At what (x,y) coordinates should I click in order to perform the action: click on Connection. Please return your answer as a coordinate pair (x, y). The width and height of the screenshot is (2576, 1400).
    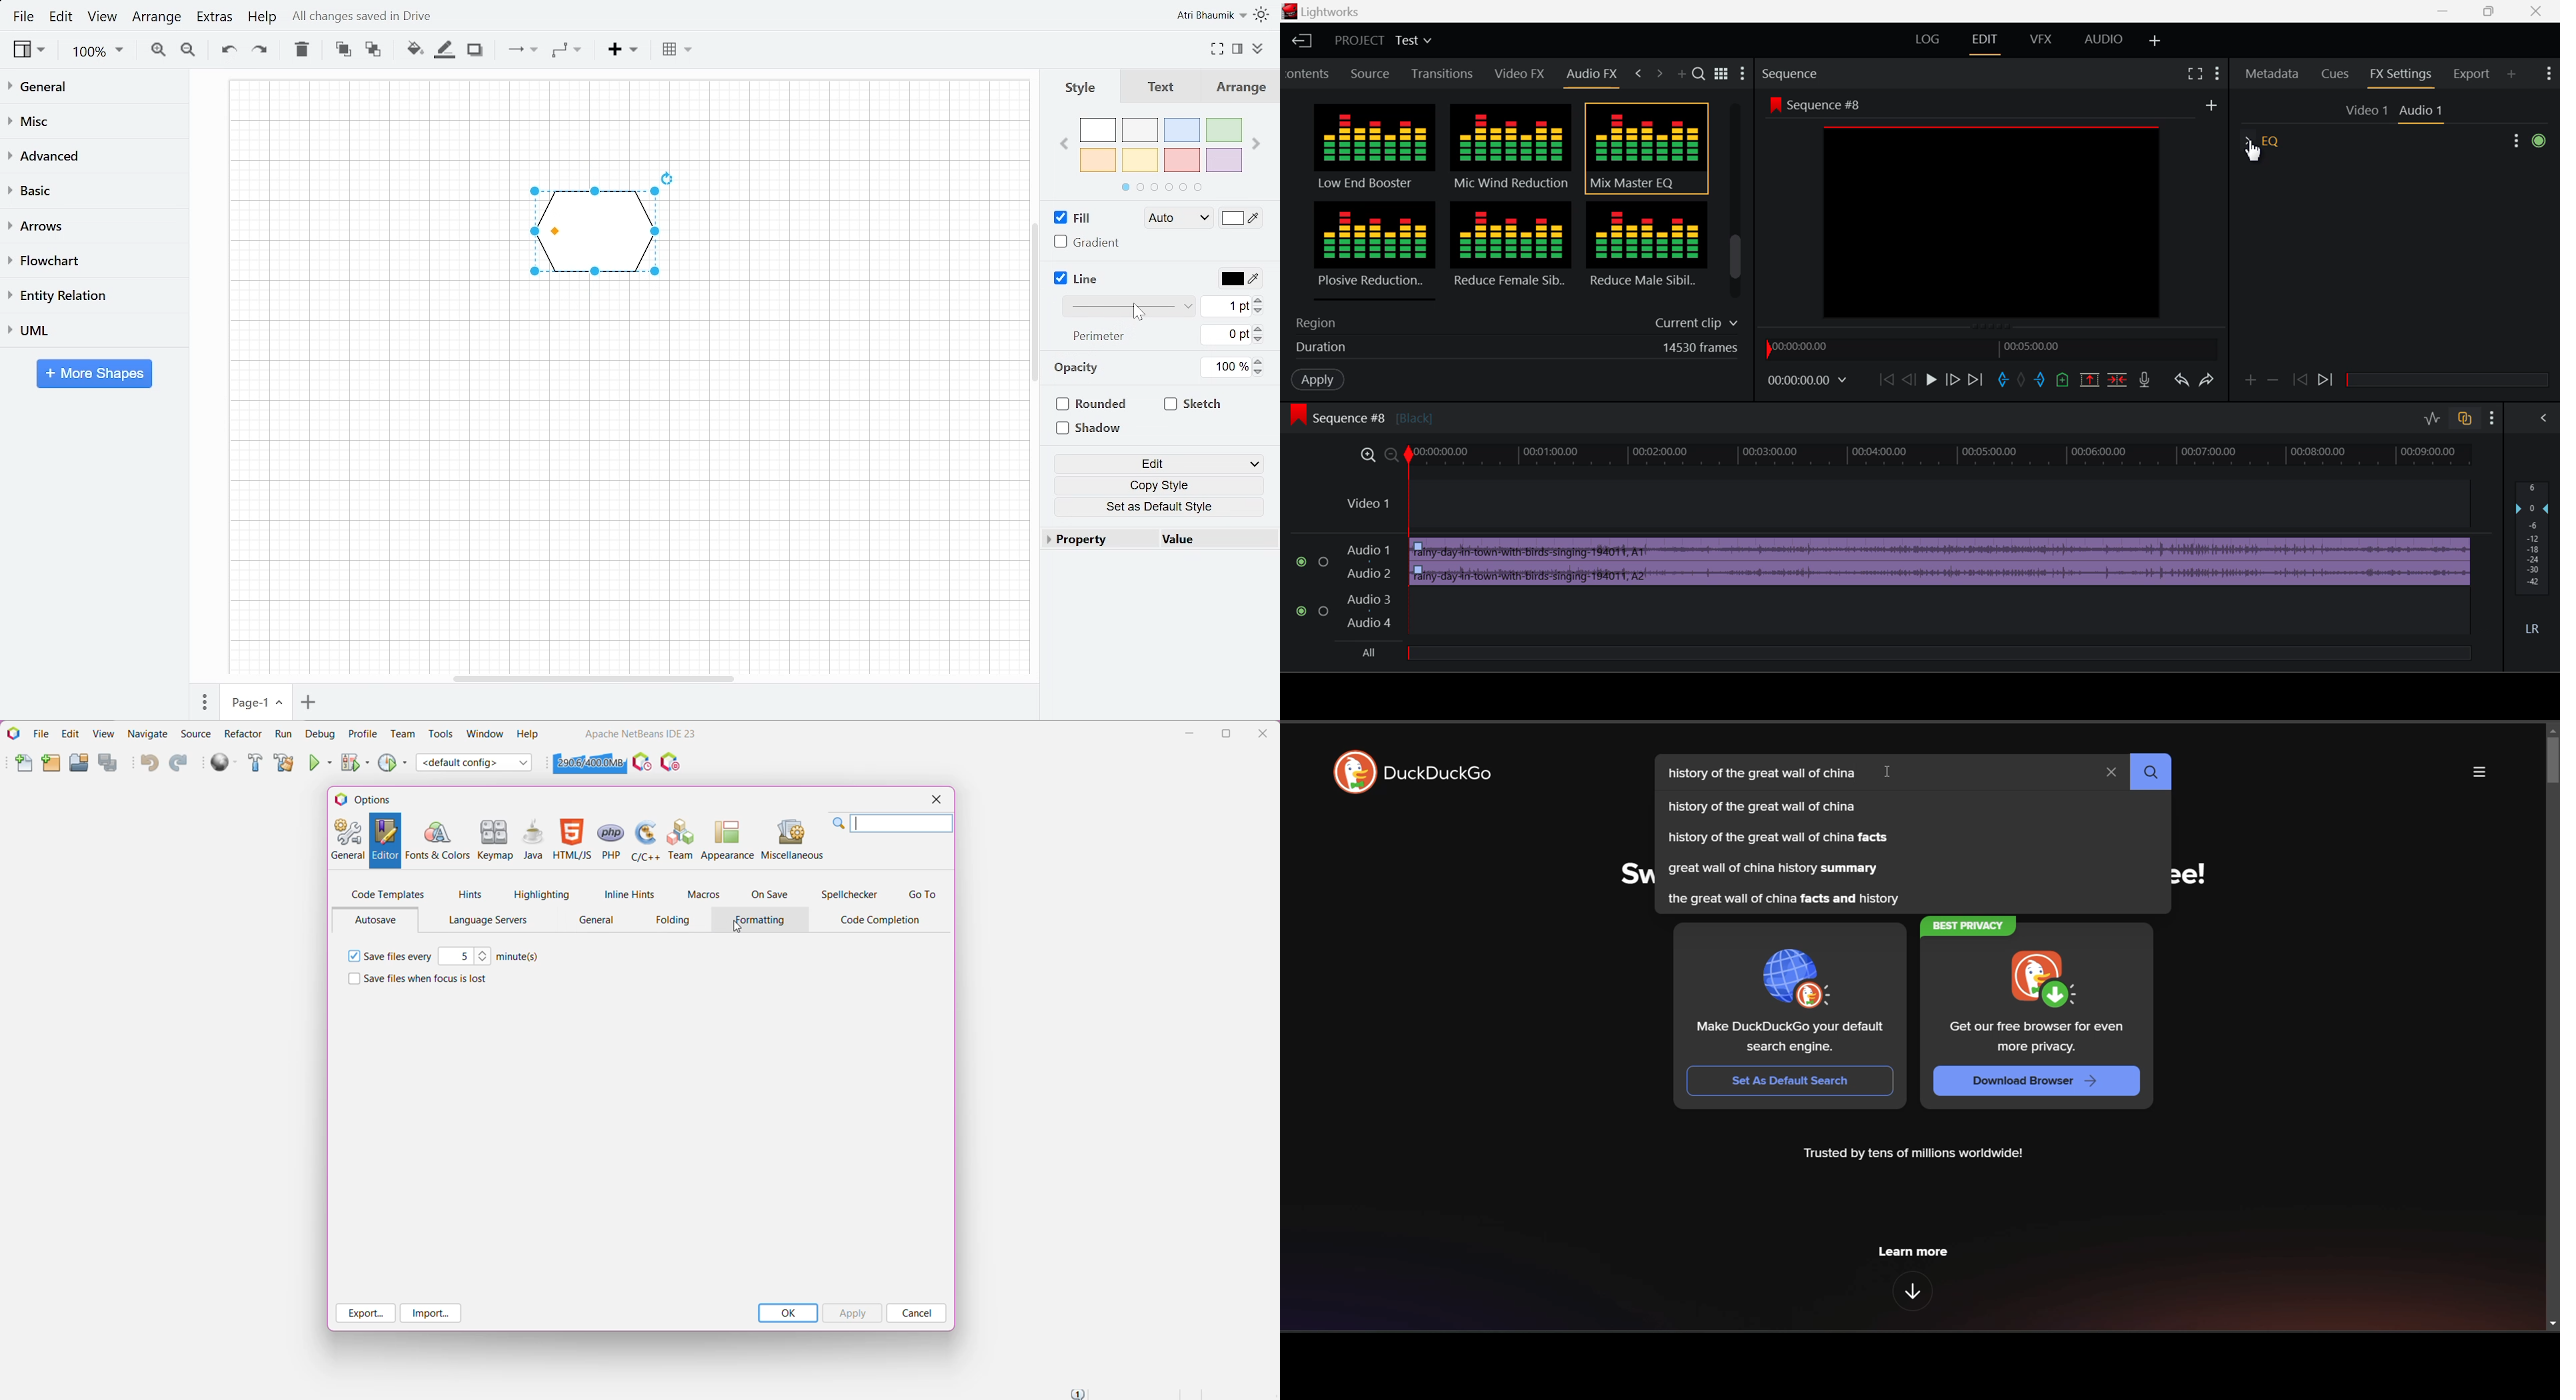
    Looking at the image, I should click on (519, 53).